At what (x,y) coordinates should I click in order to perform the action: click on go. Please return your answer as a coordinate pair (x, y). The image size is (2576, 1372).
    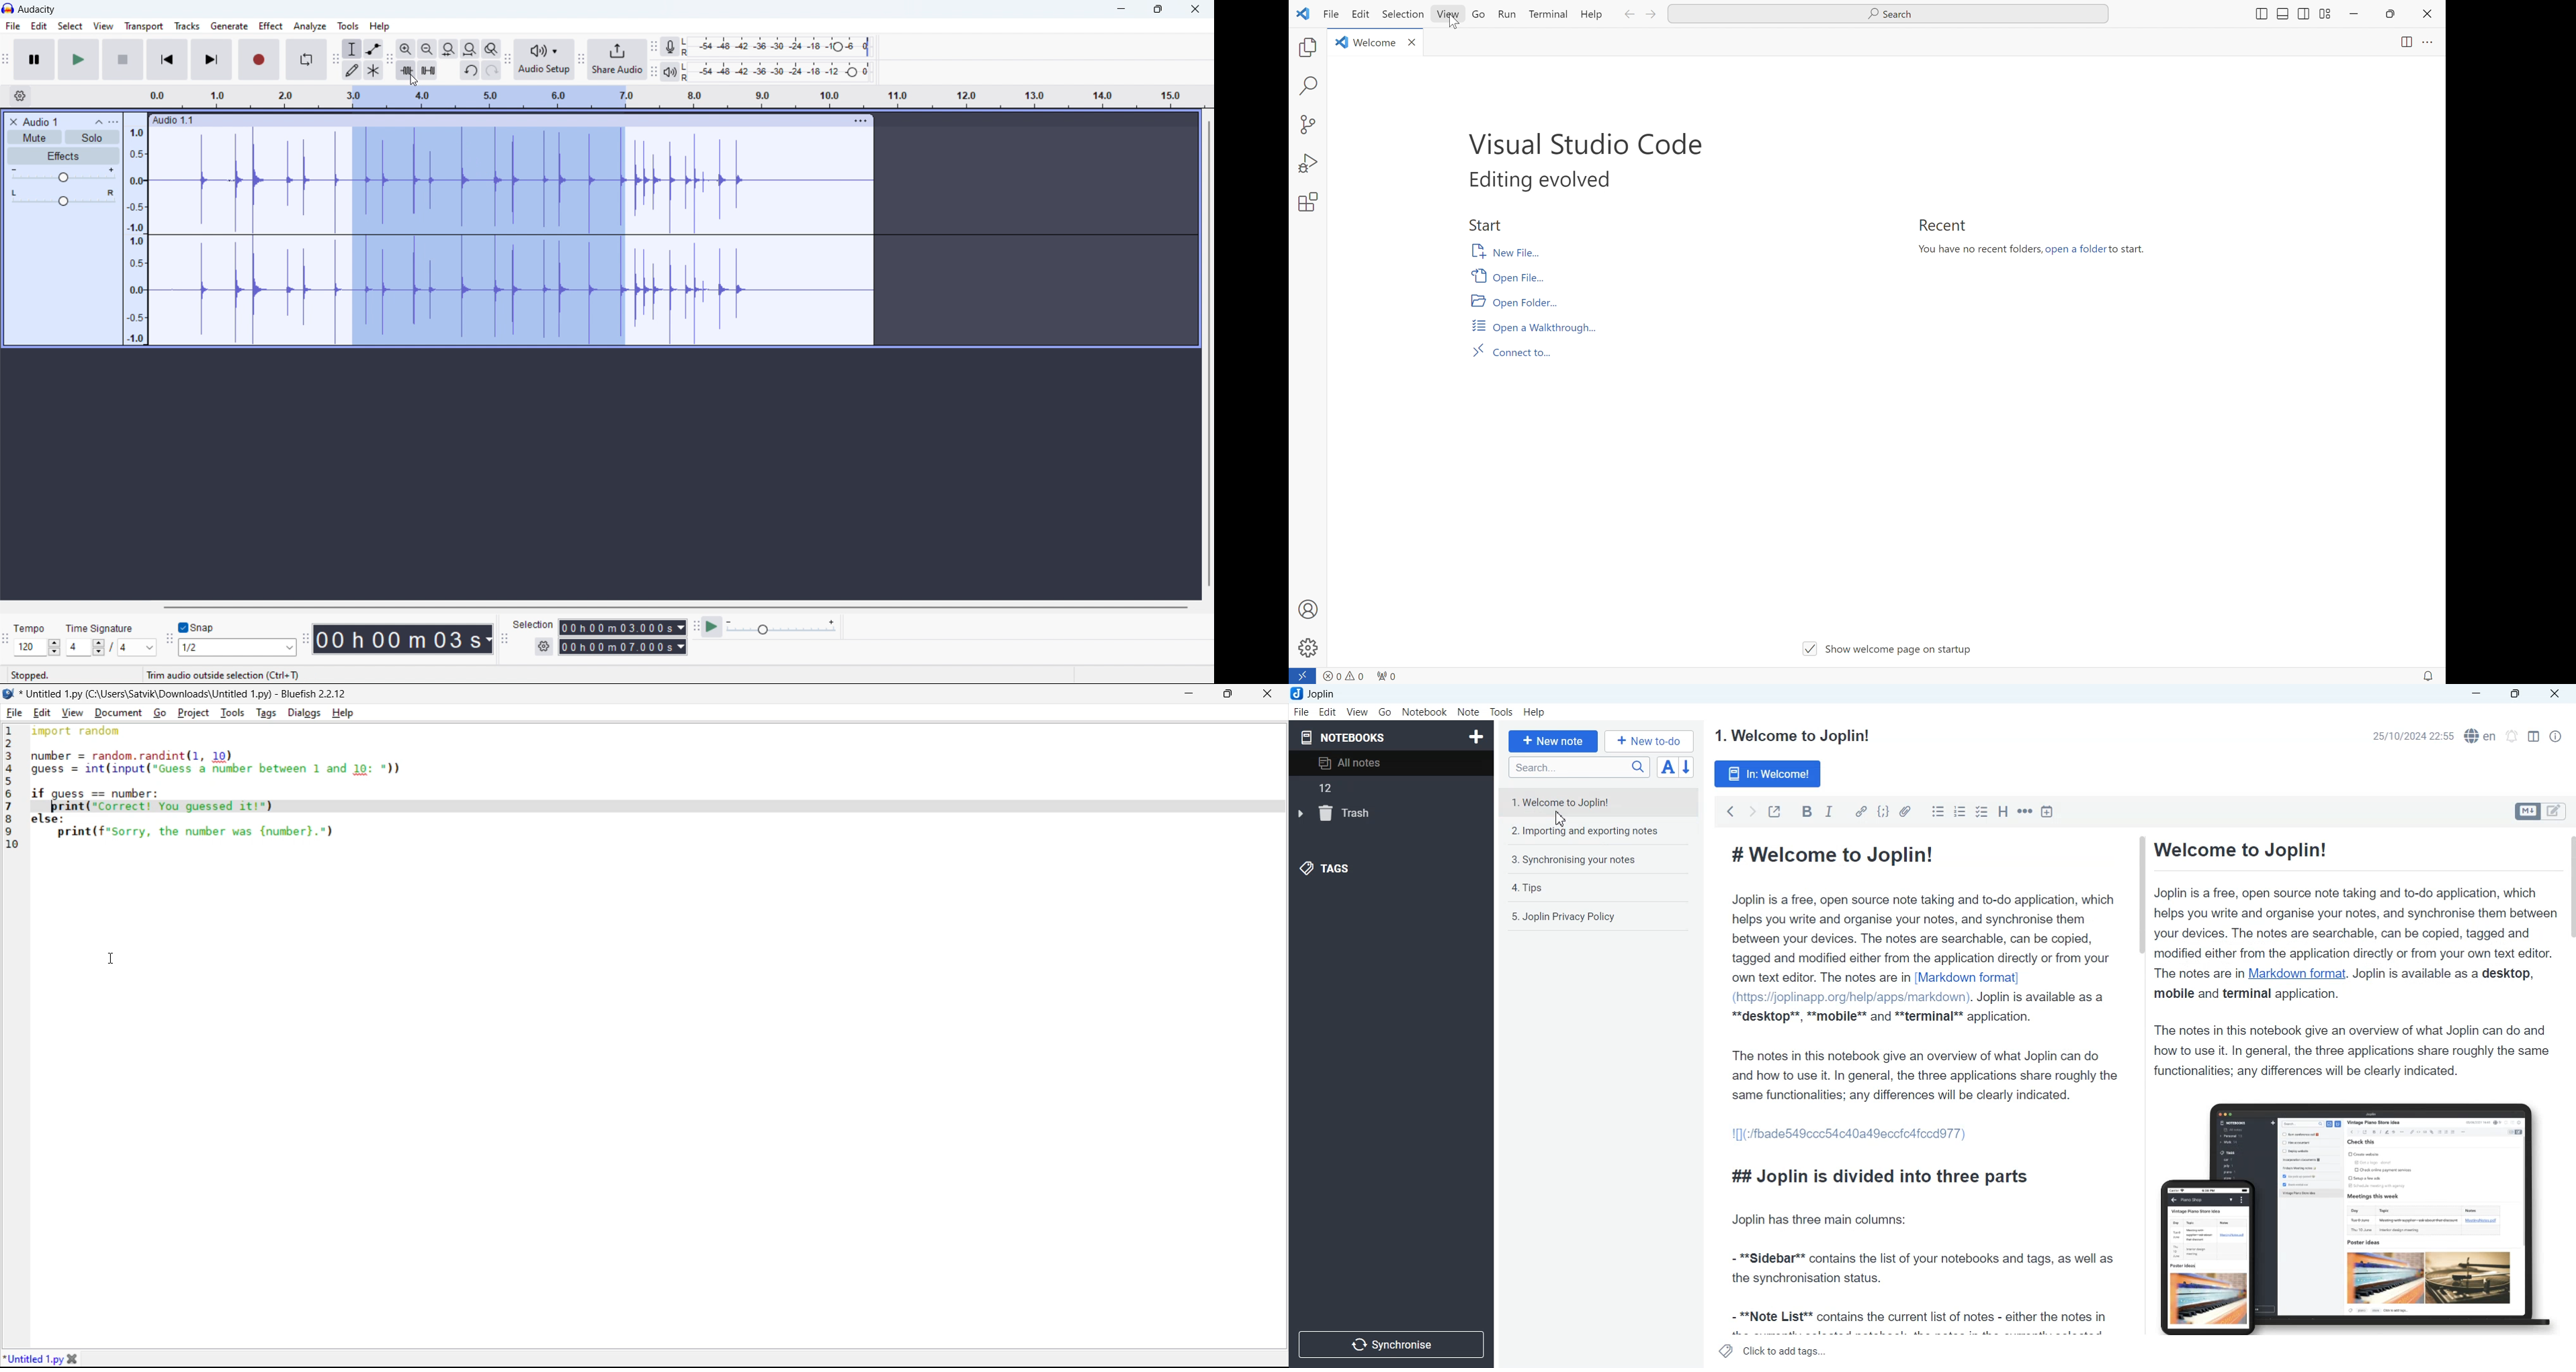
    Looking at the image, I should click on (158, 713).